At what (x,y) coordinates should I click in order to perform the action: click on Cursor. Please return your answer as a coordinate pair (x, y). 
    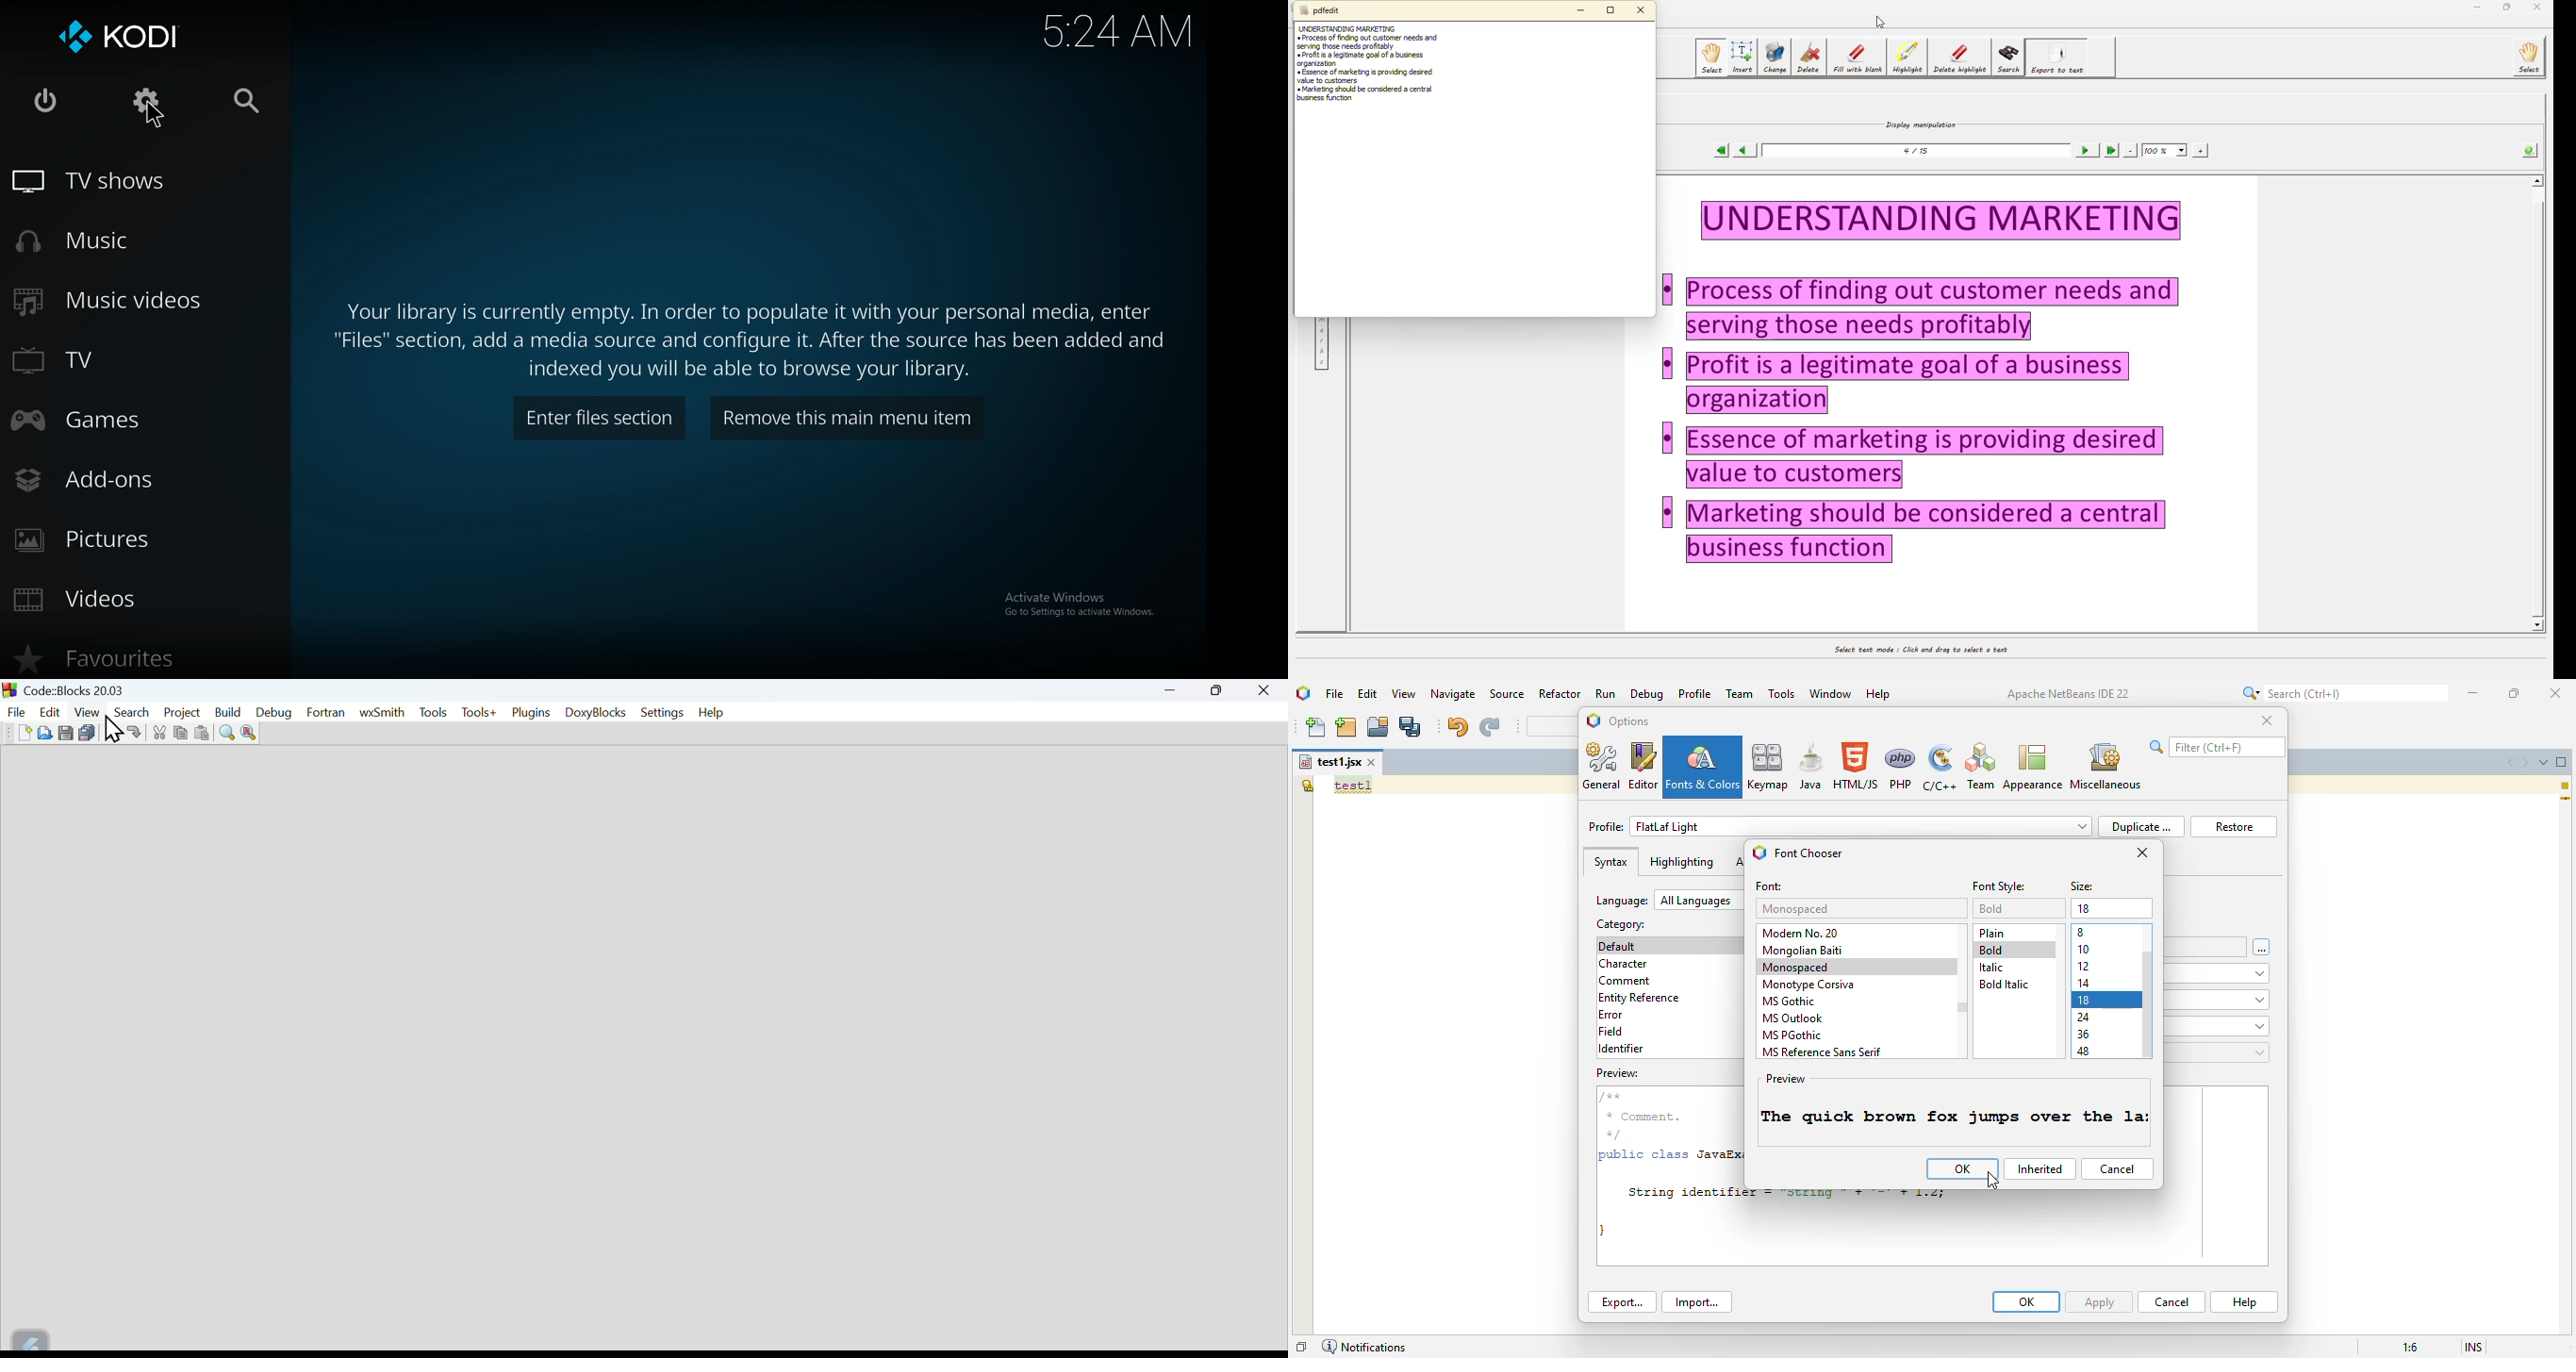
    Looking at the image, I should click on (113, 731).